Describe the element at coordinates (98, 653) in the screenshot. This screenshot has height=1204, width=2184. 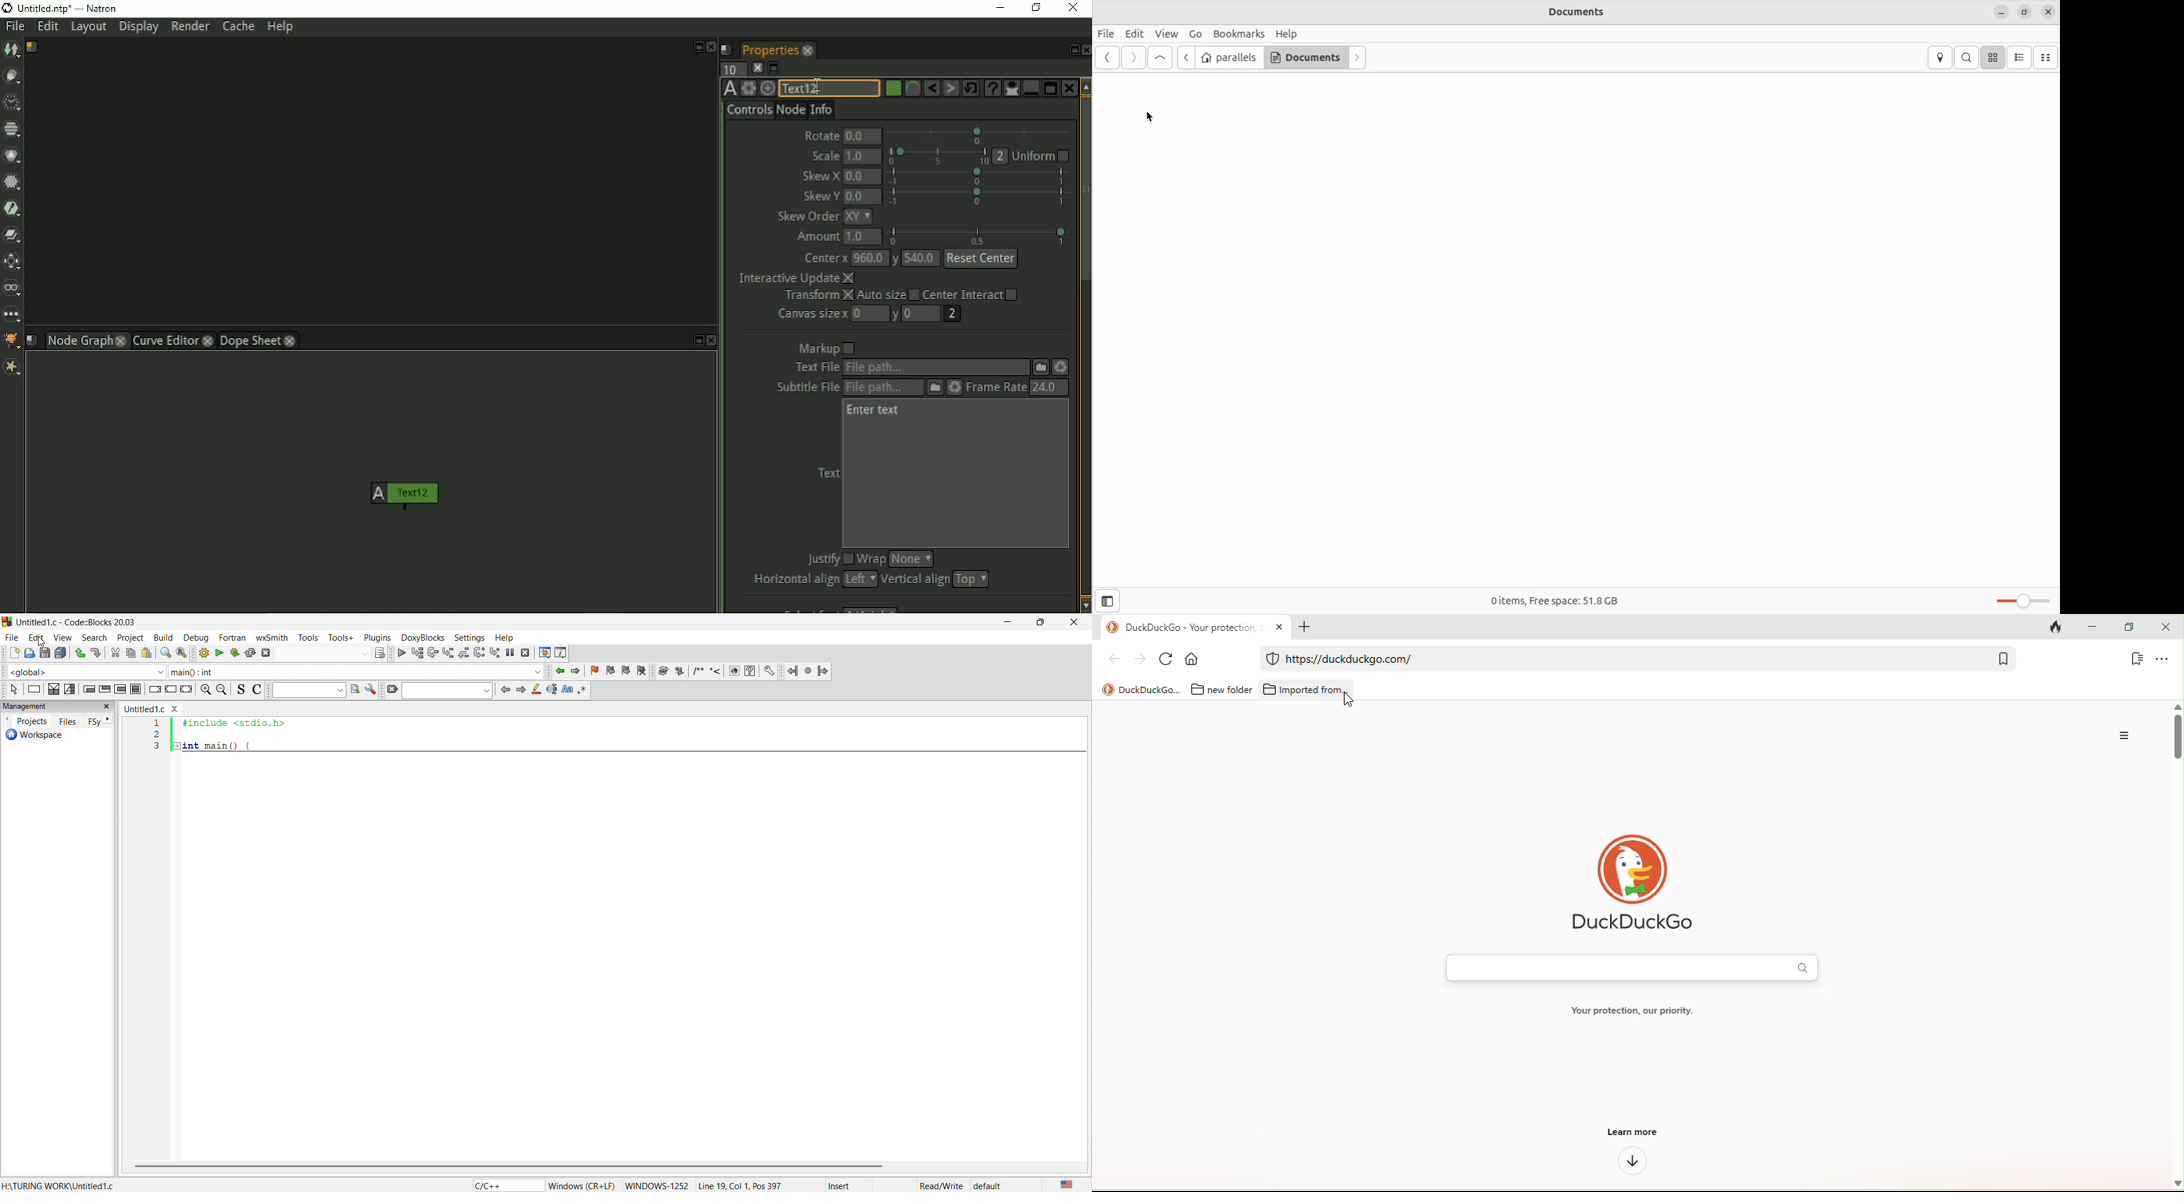
I see `redo` at that location.